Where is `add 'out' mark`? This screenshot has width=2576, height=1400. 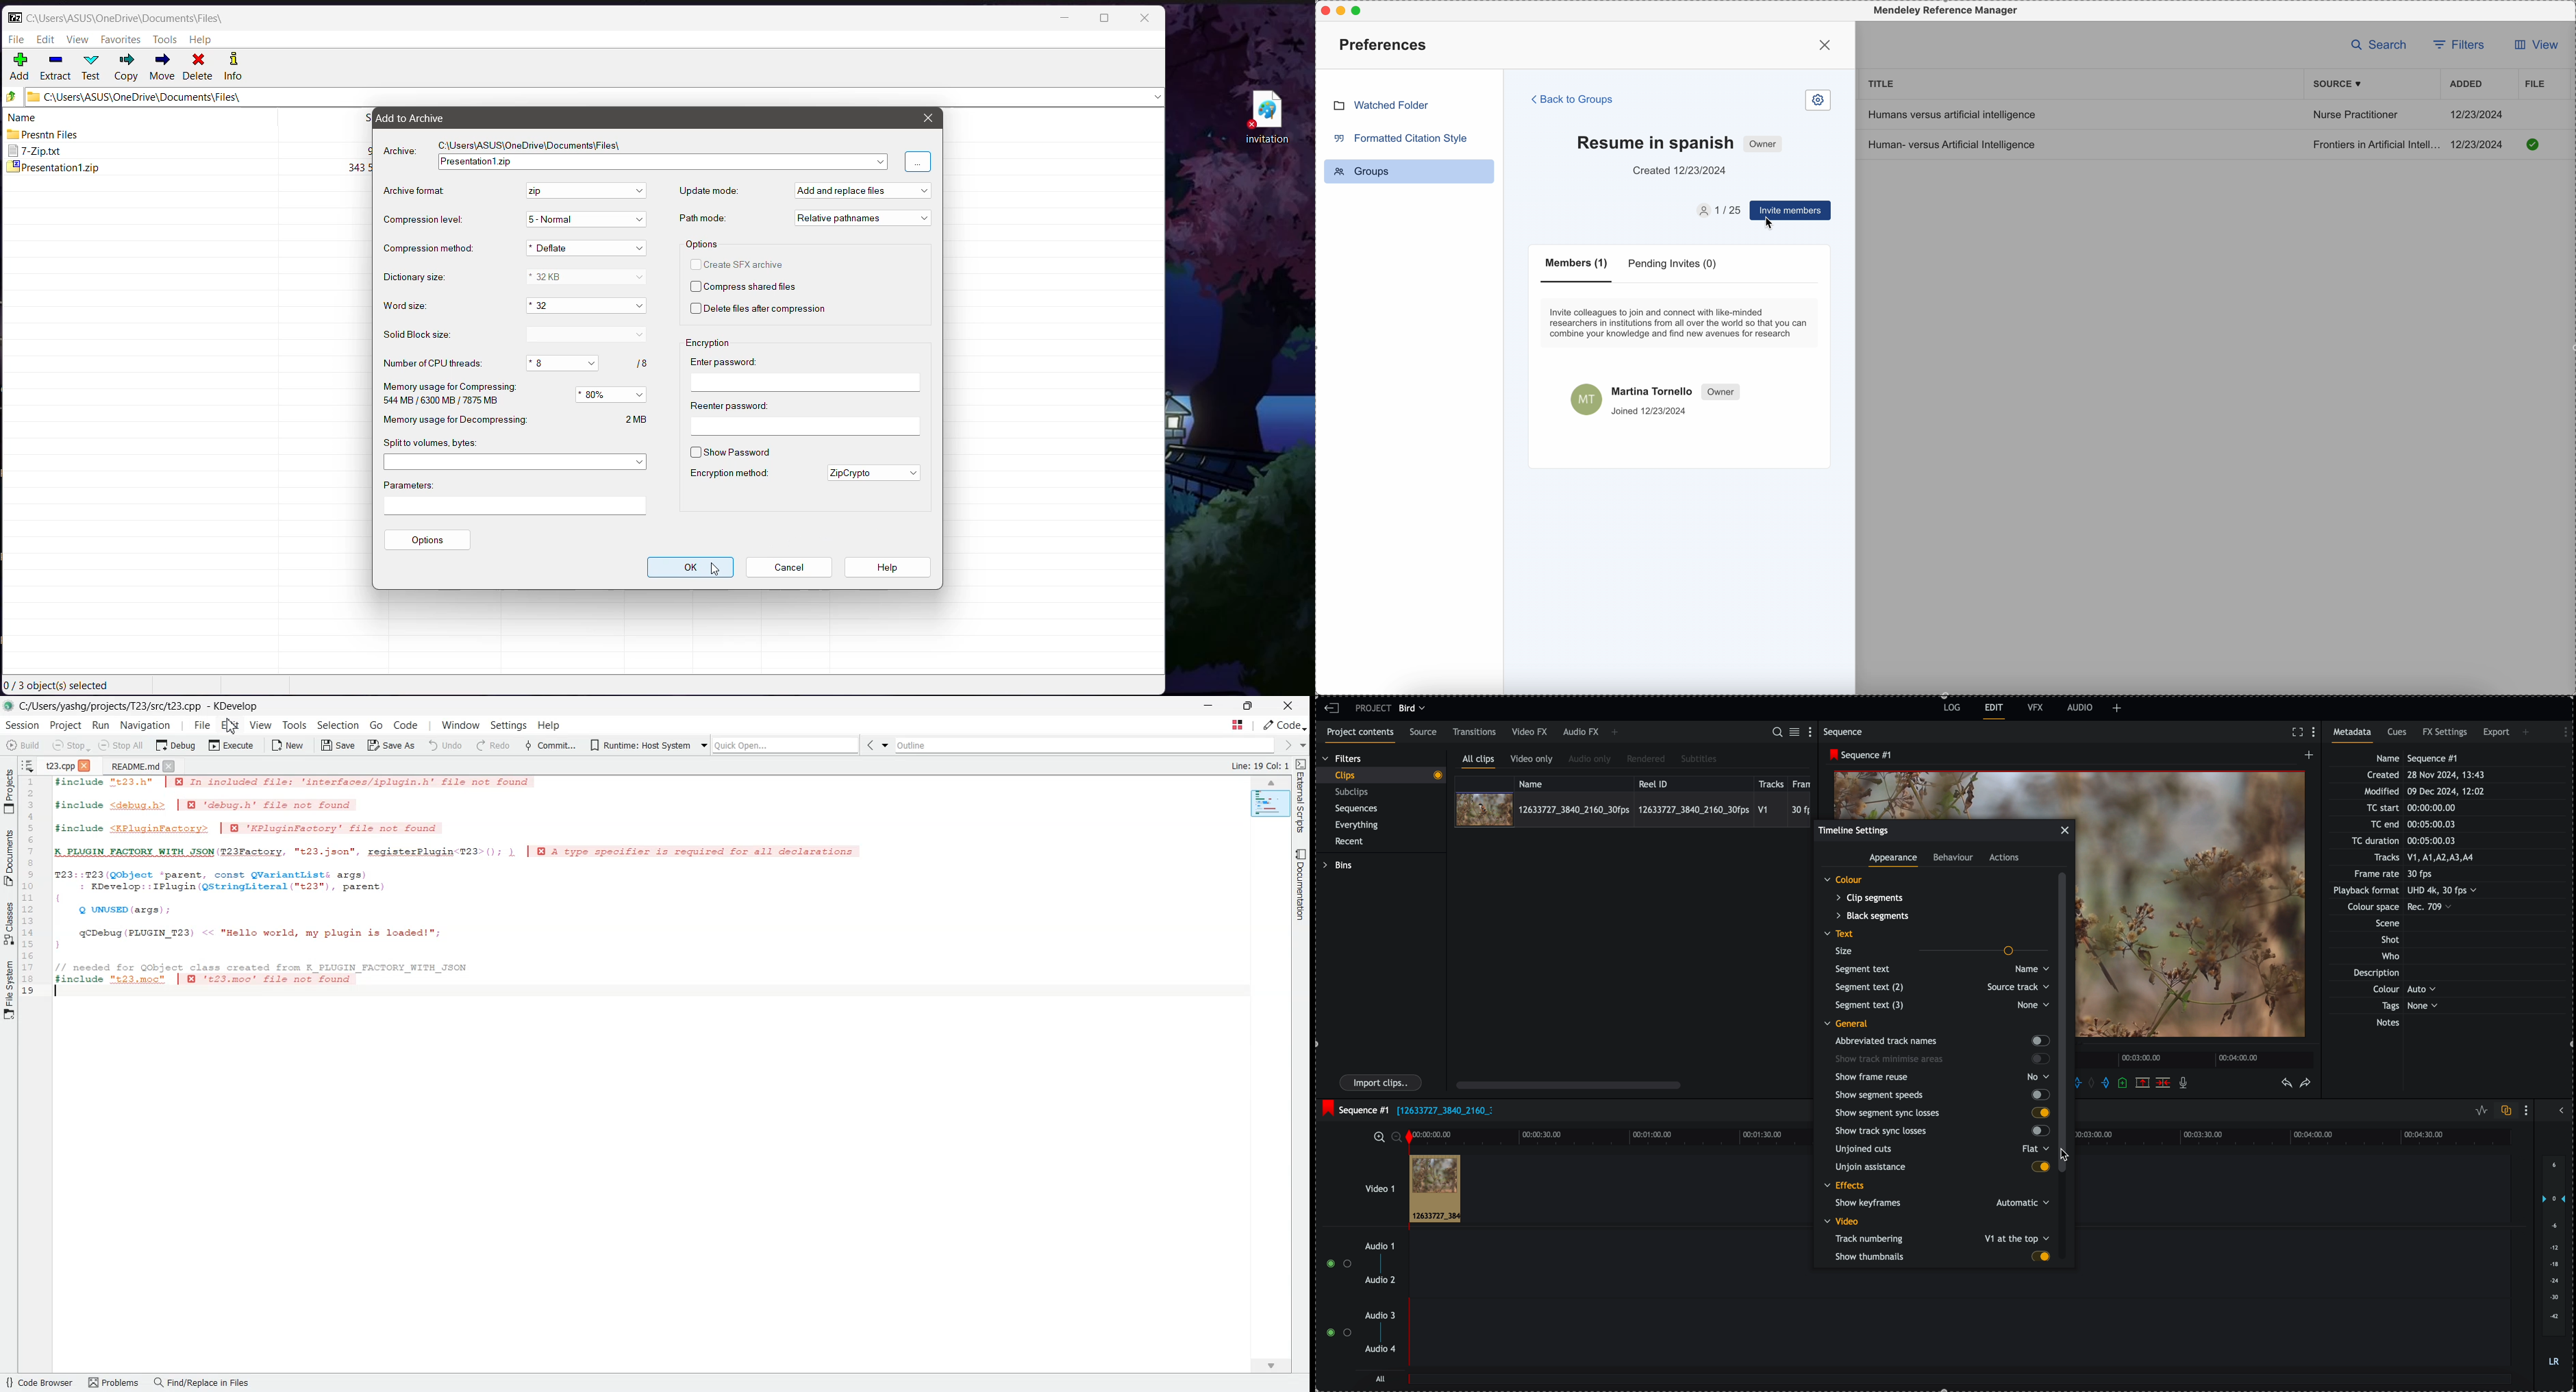
add 'out' mark is located at coordinates (2105, 1083).